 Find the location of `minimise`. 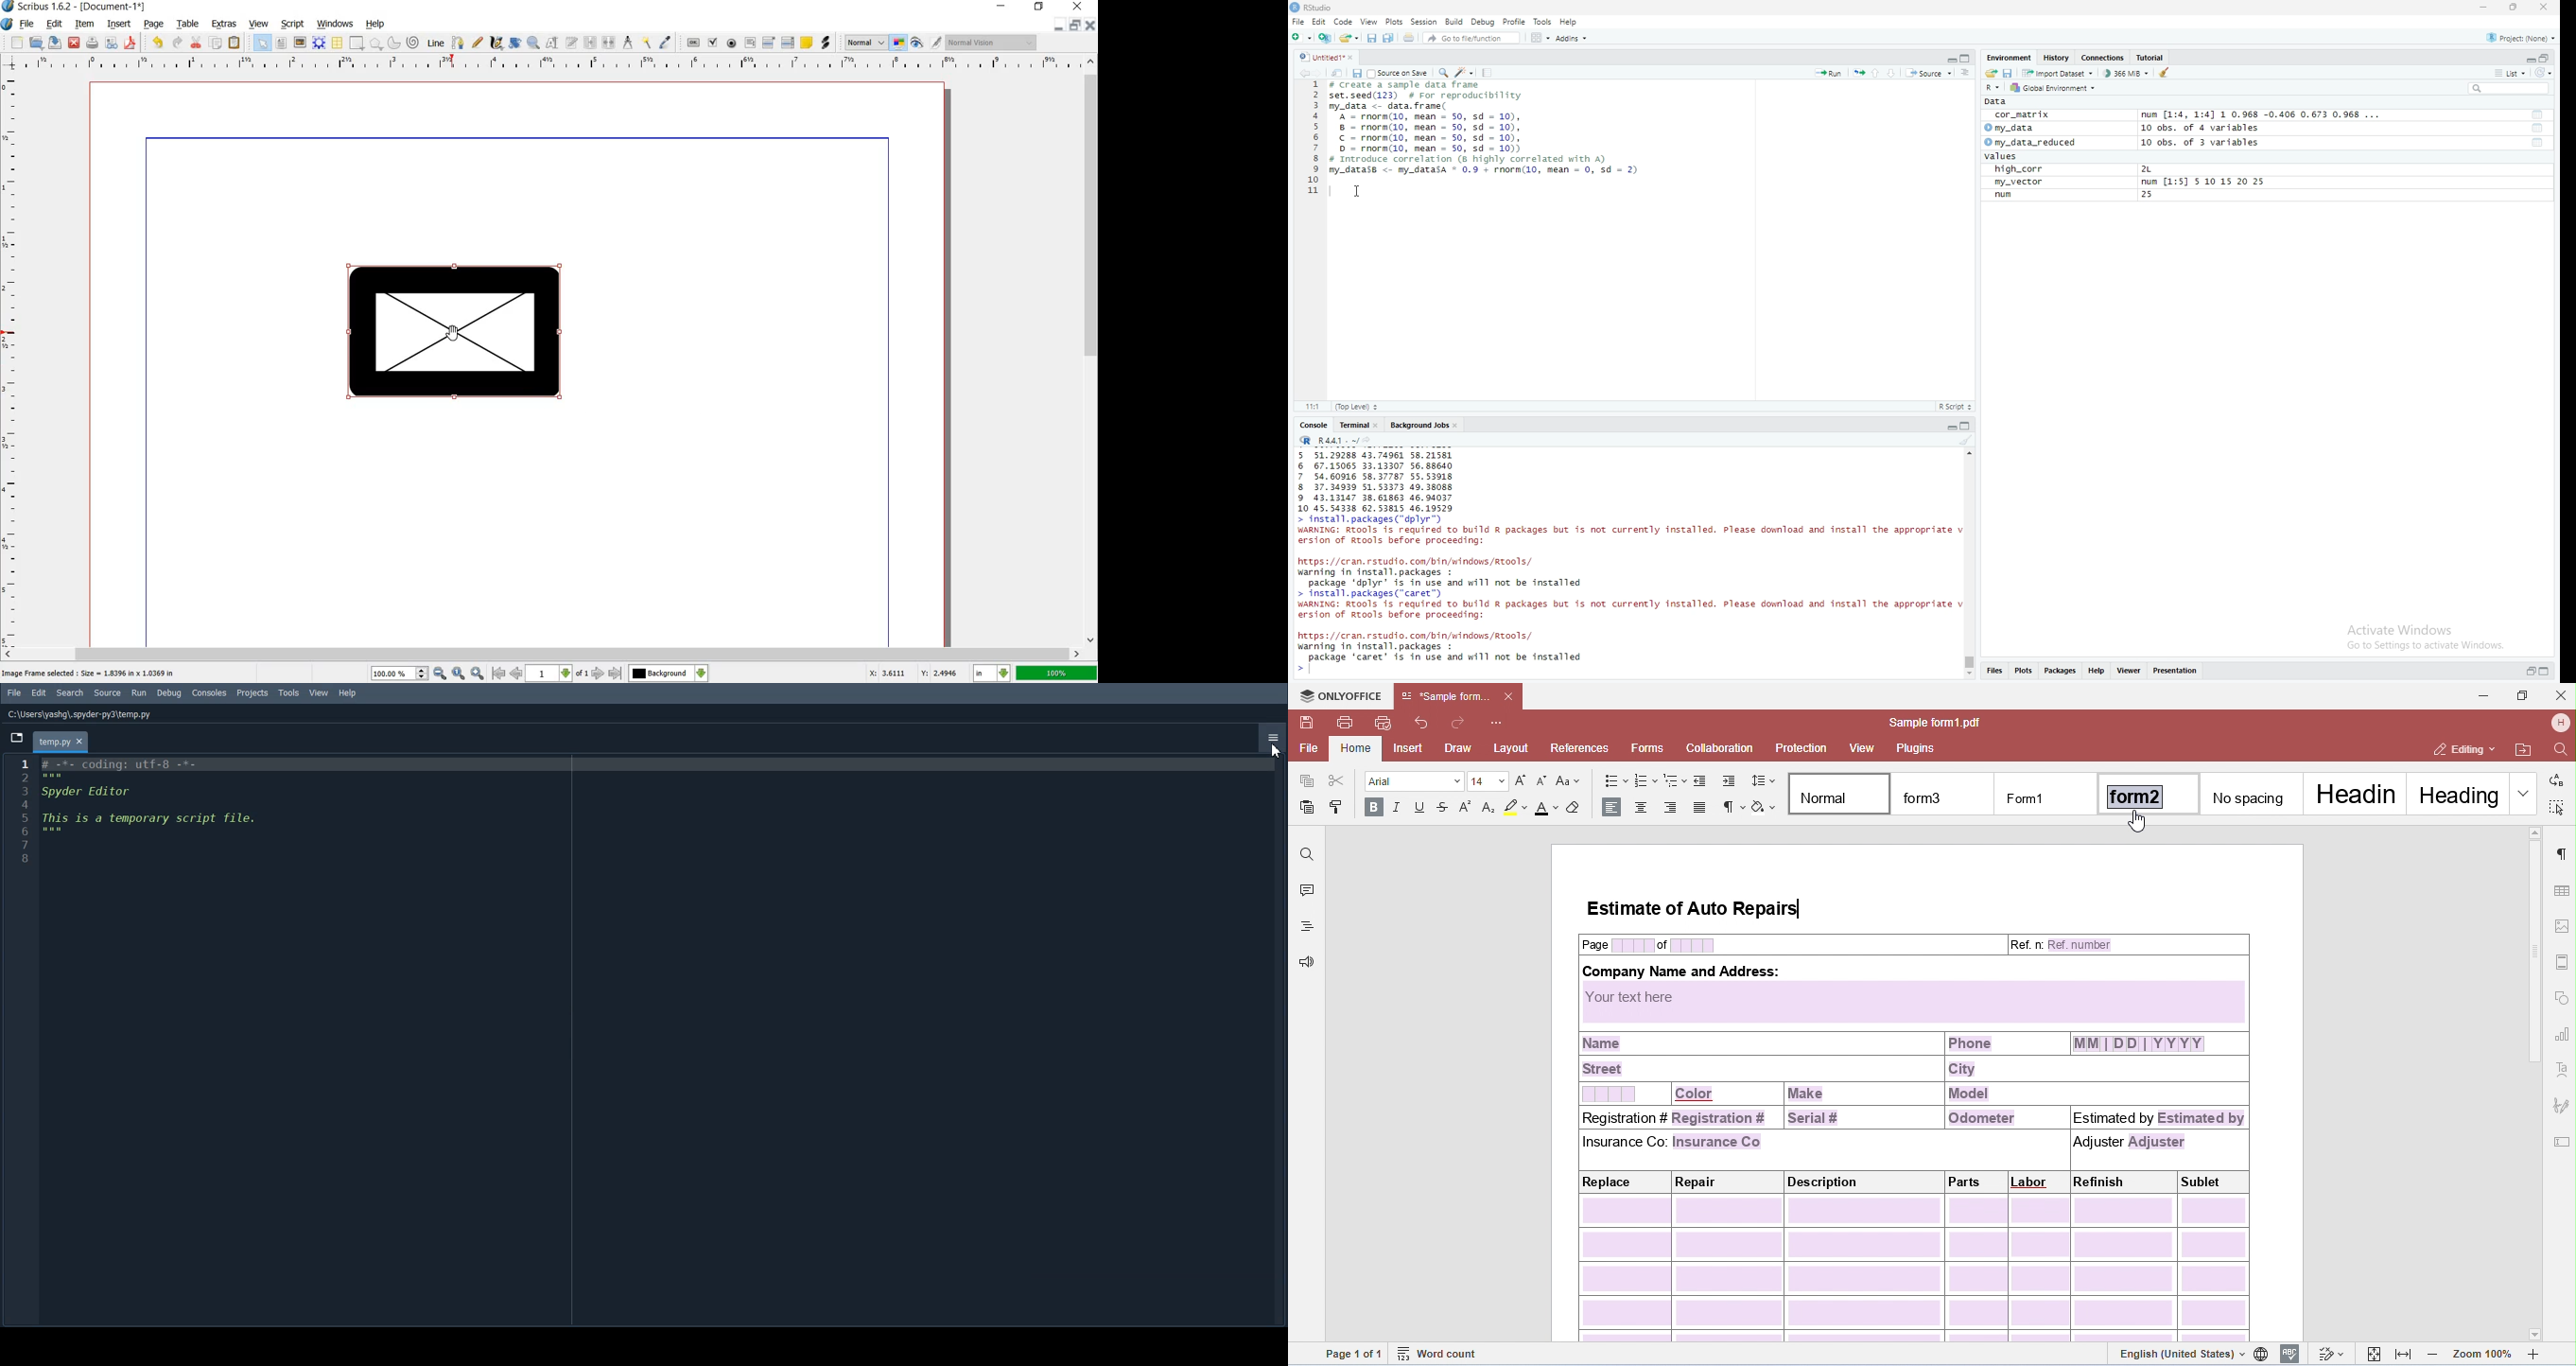

minimise is located at coordinates (2485, 7).